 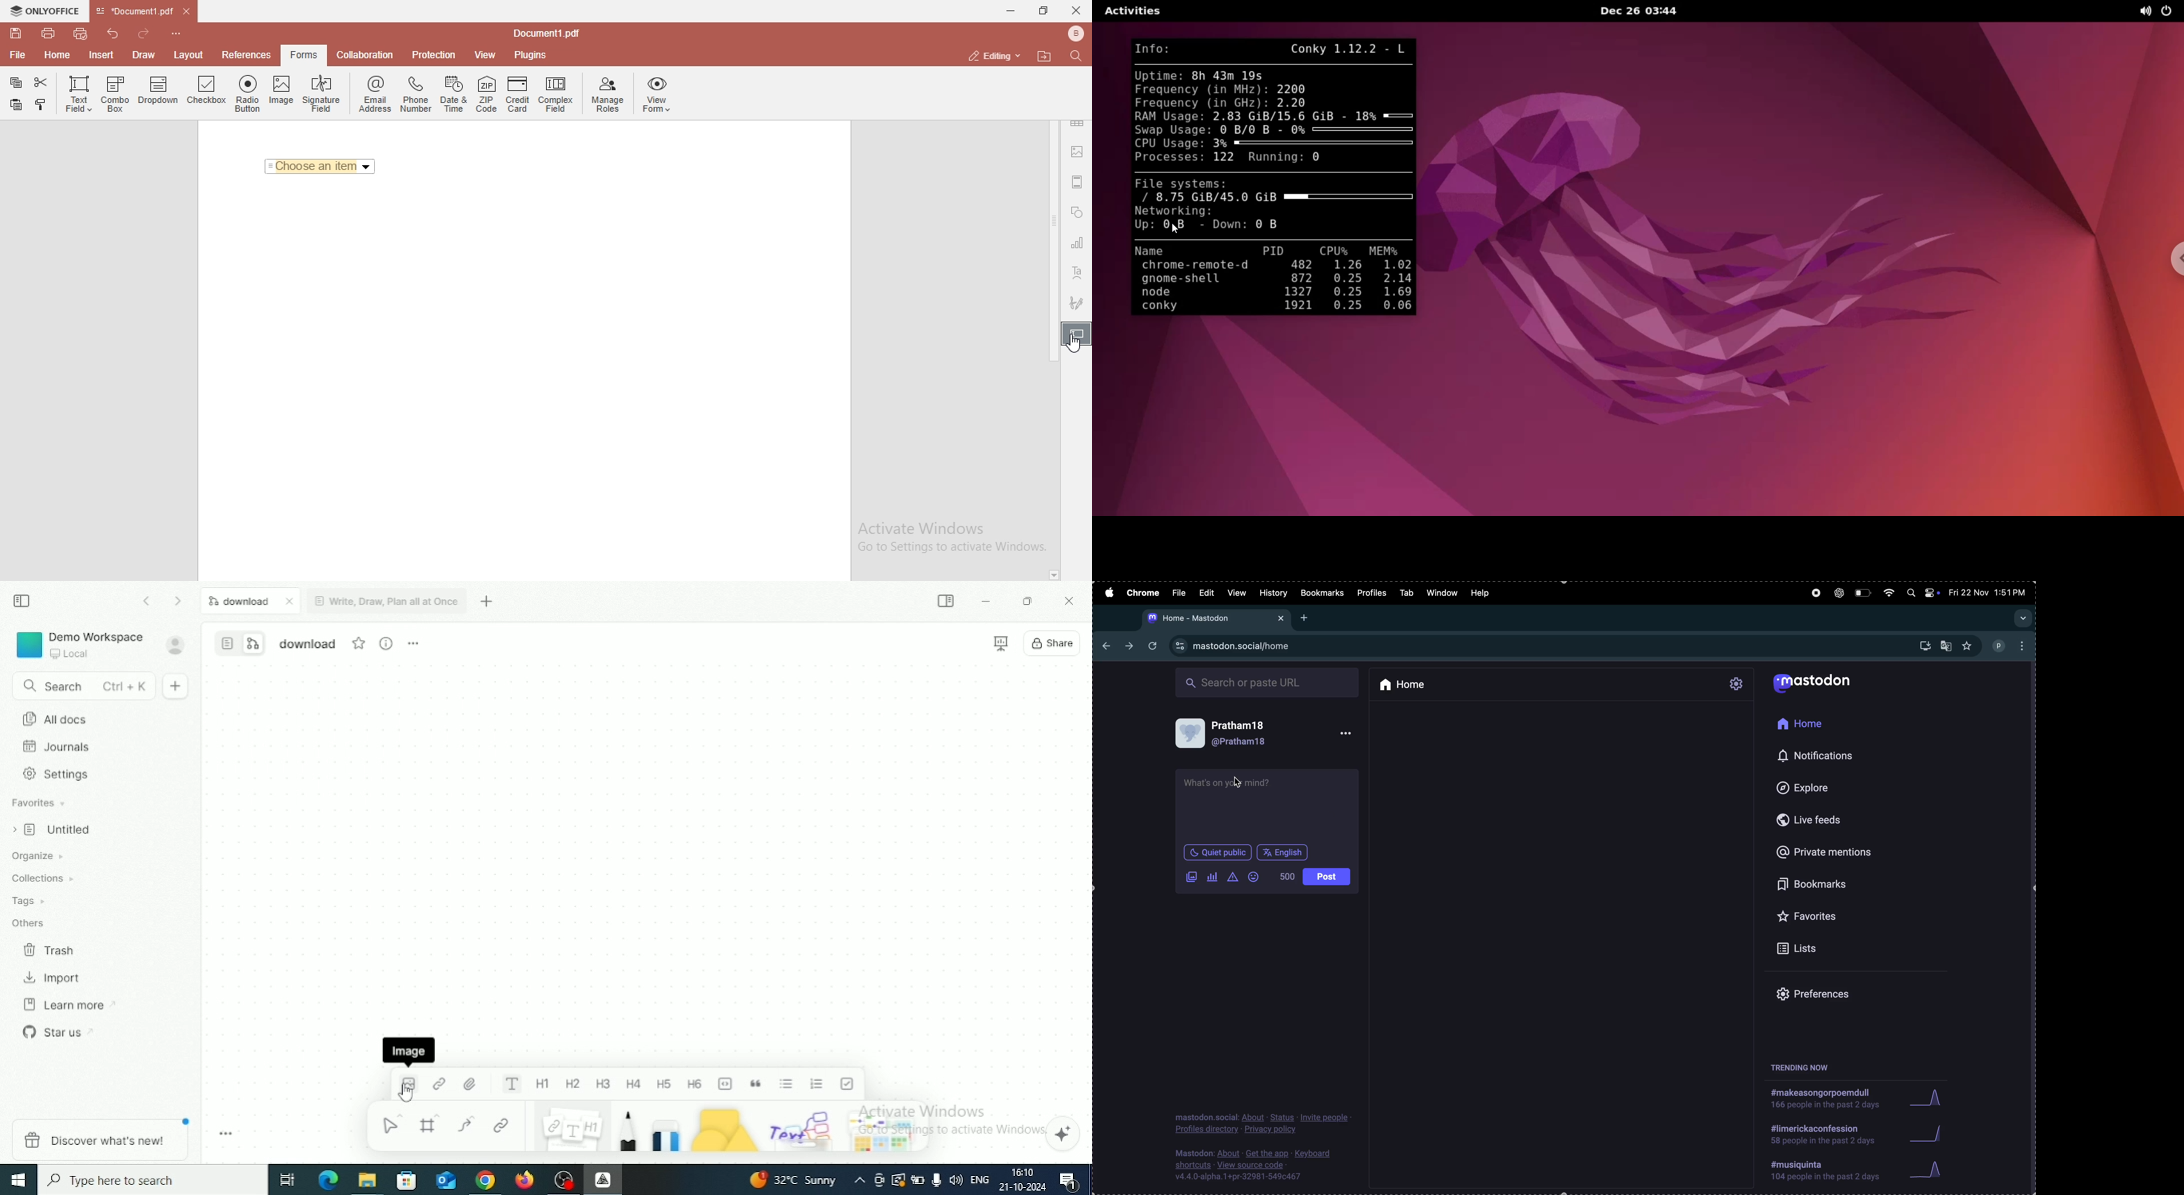 What do you see at coordinates (487, 96) in the screenshot?
I see `zip code` at bounding box center [487, 96].